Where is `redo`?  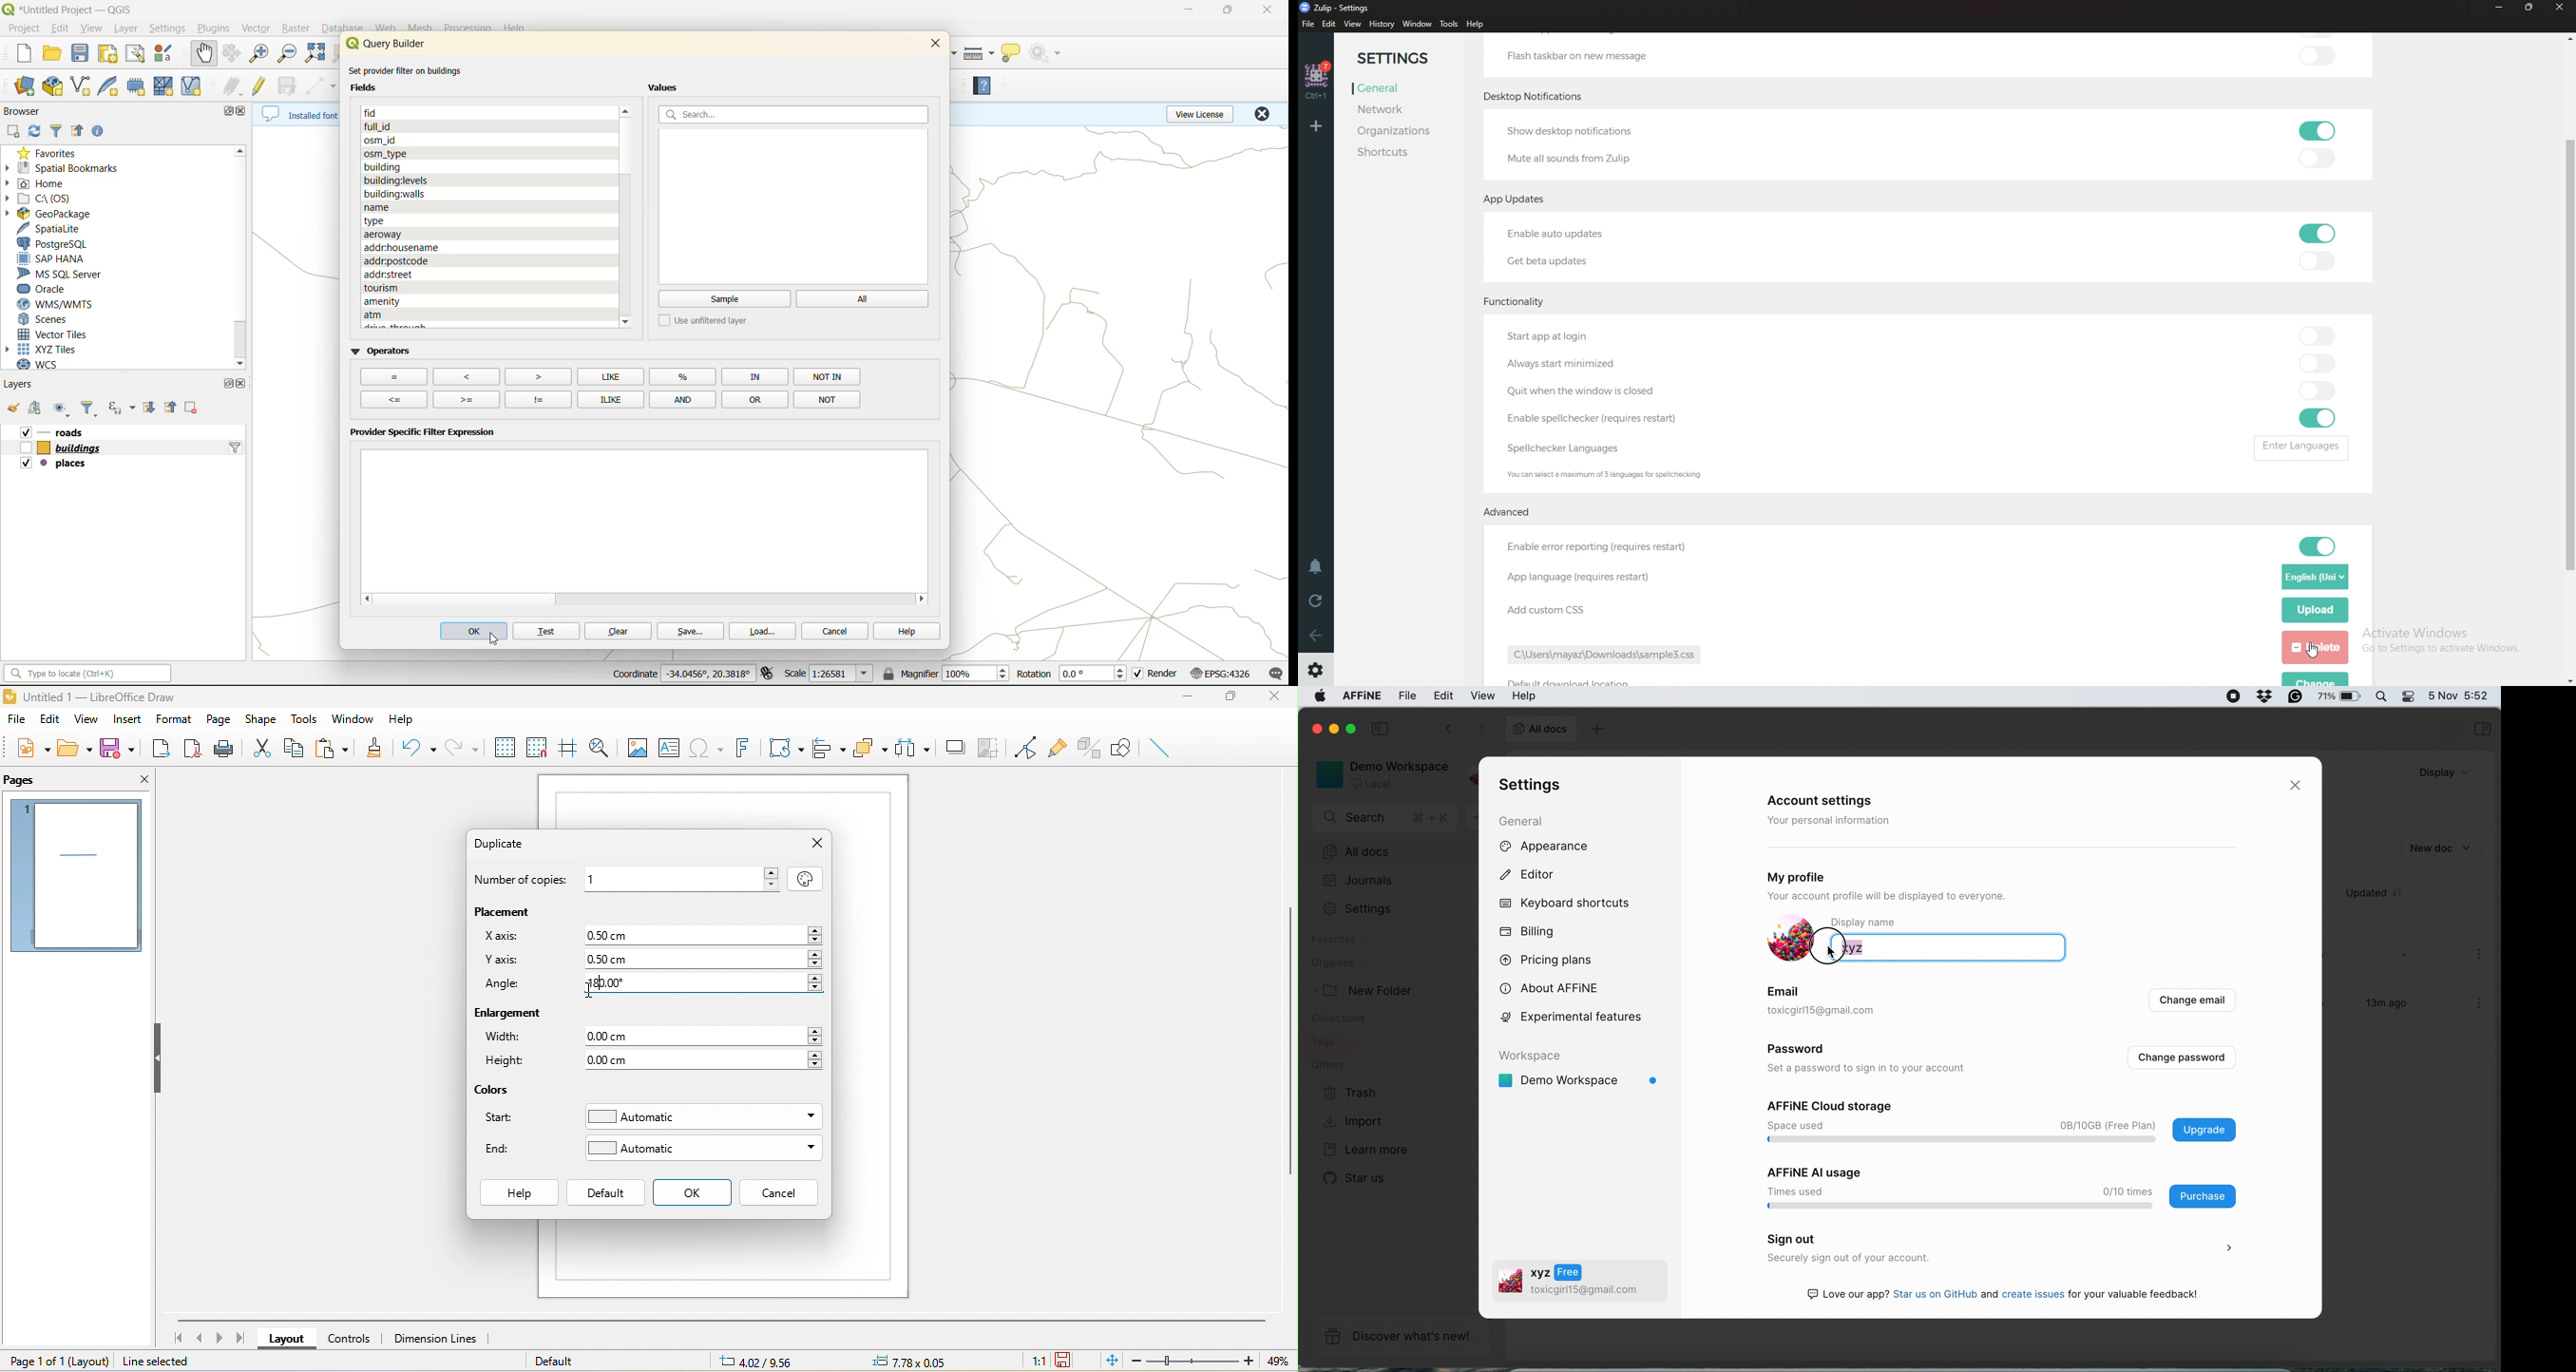
redo is located at coordinates (463, 746).